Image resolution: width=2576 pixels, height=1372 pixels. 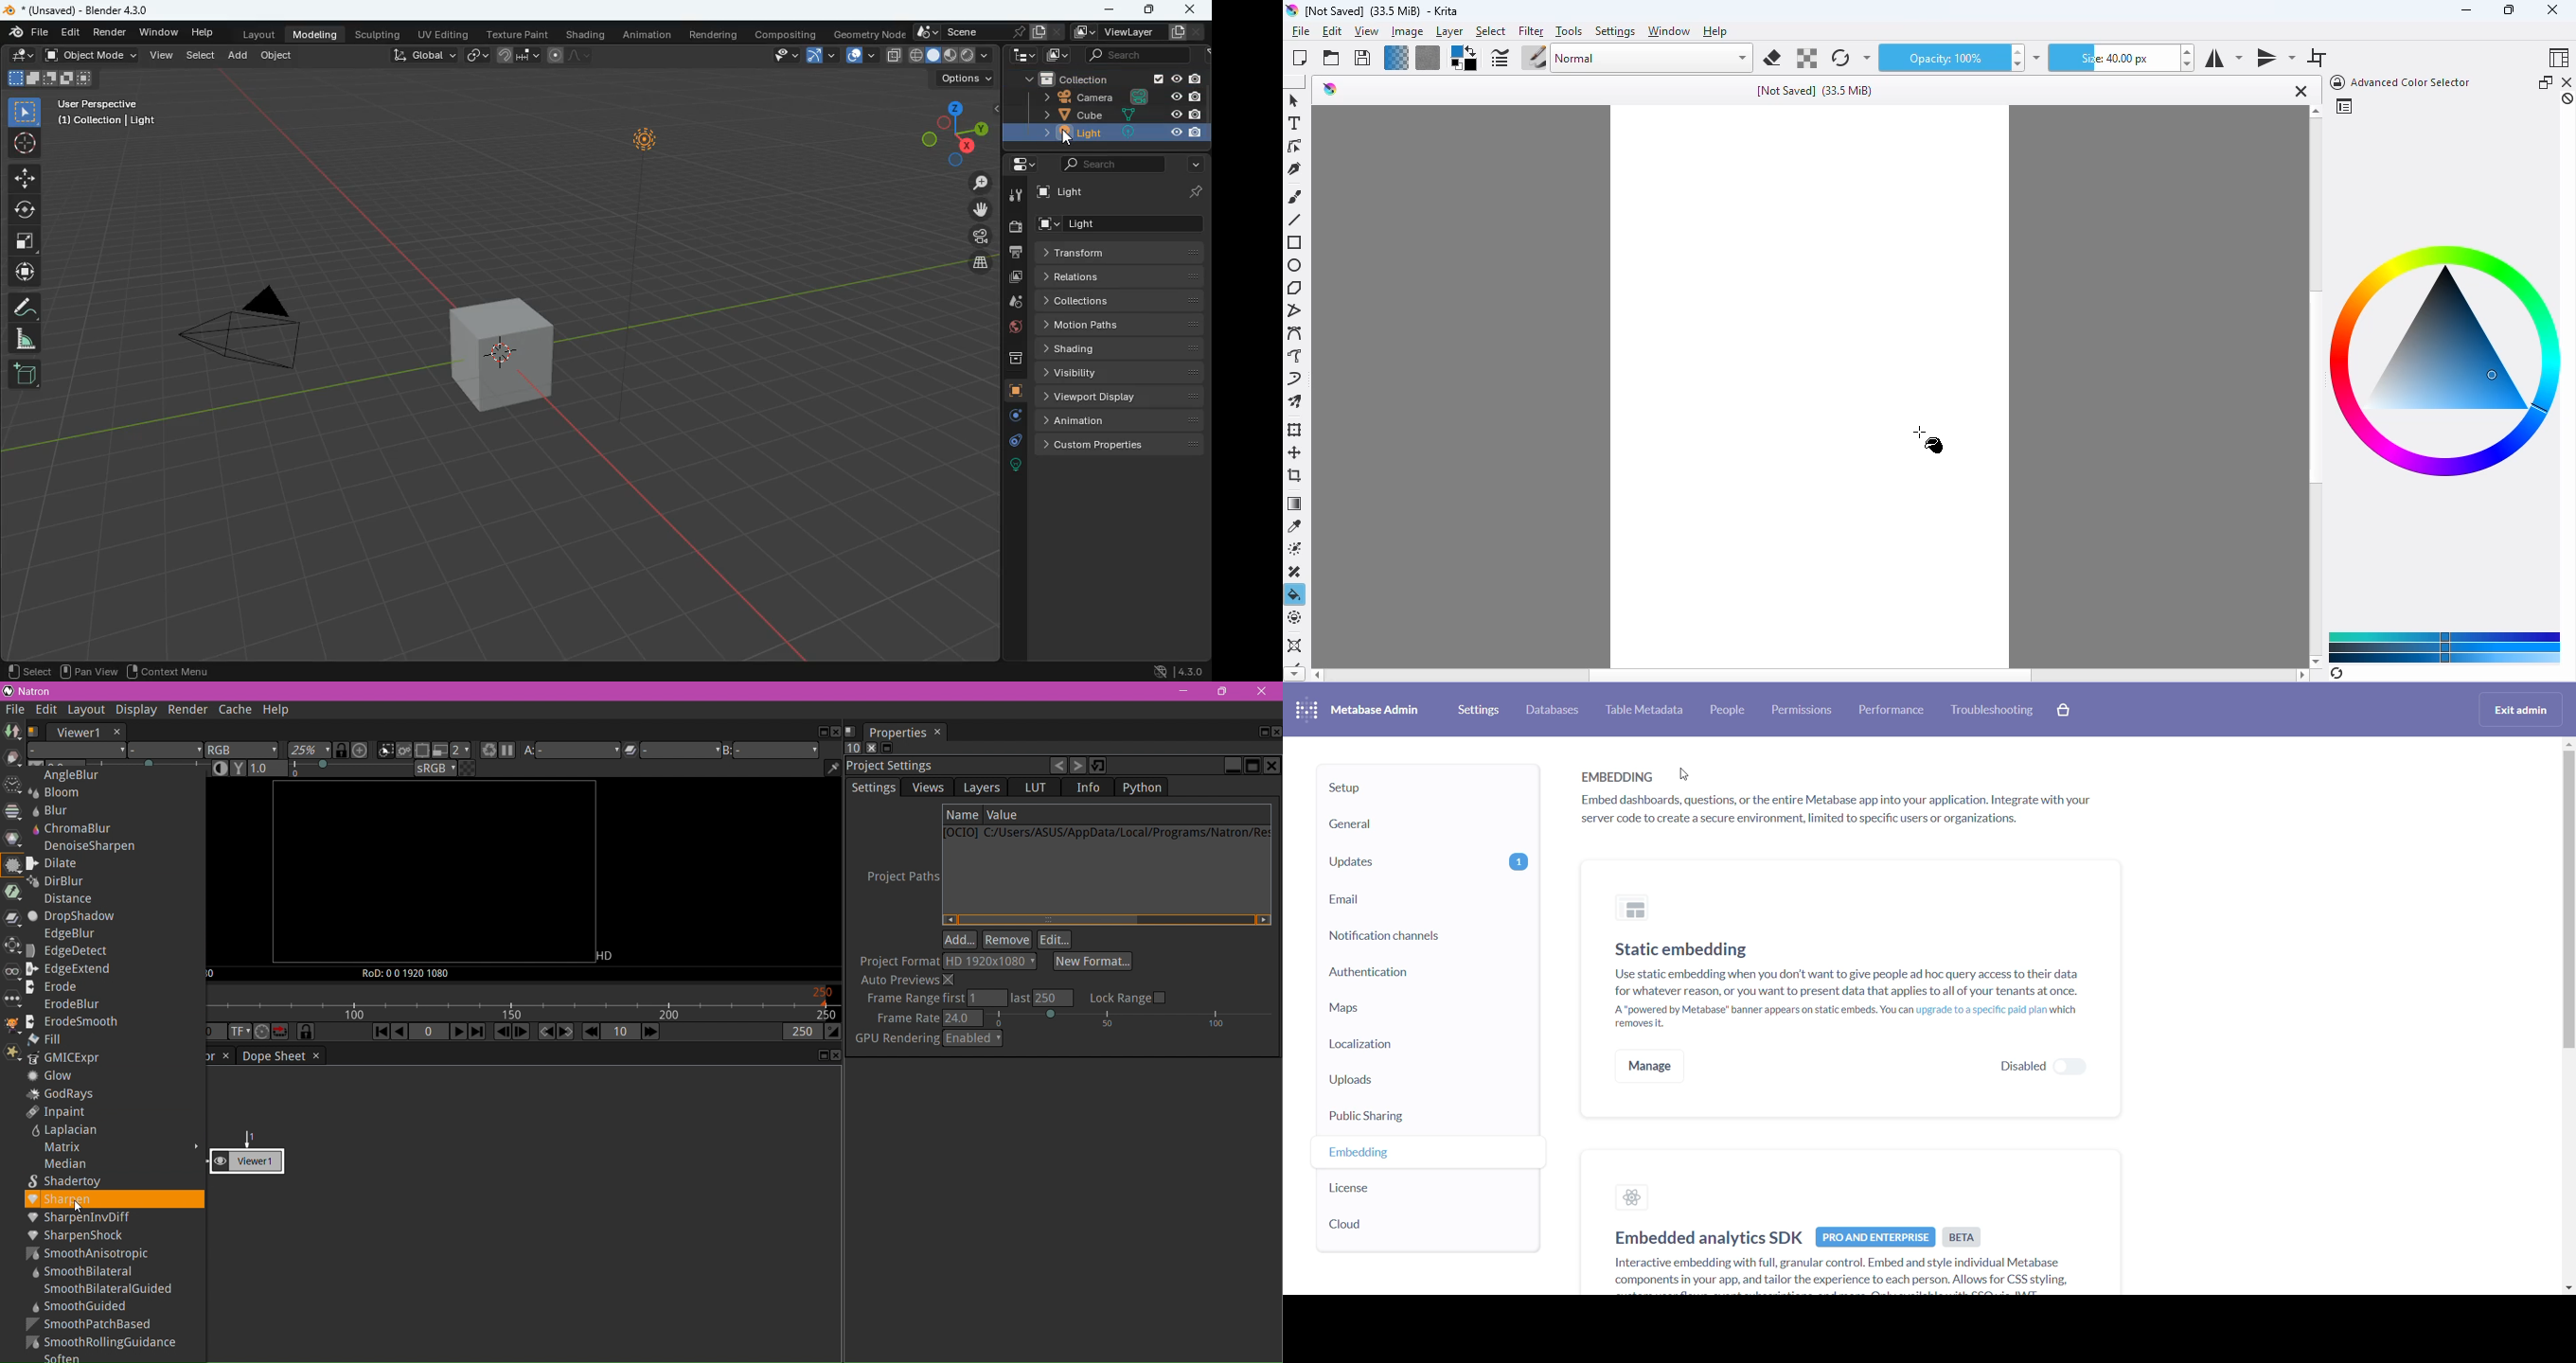 What do you see at coordinates (1413, 1086) in the screenshot?
I see `uploads` at bounding box center [1413, 1086].